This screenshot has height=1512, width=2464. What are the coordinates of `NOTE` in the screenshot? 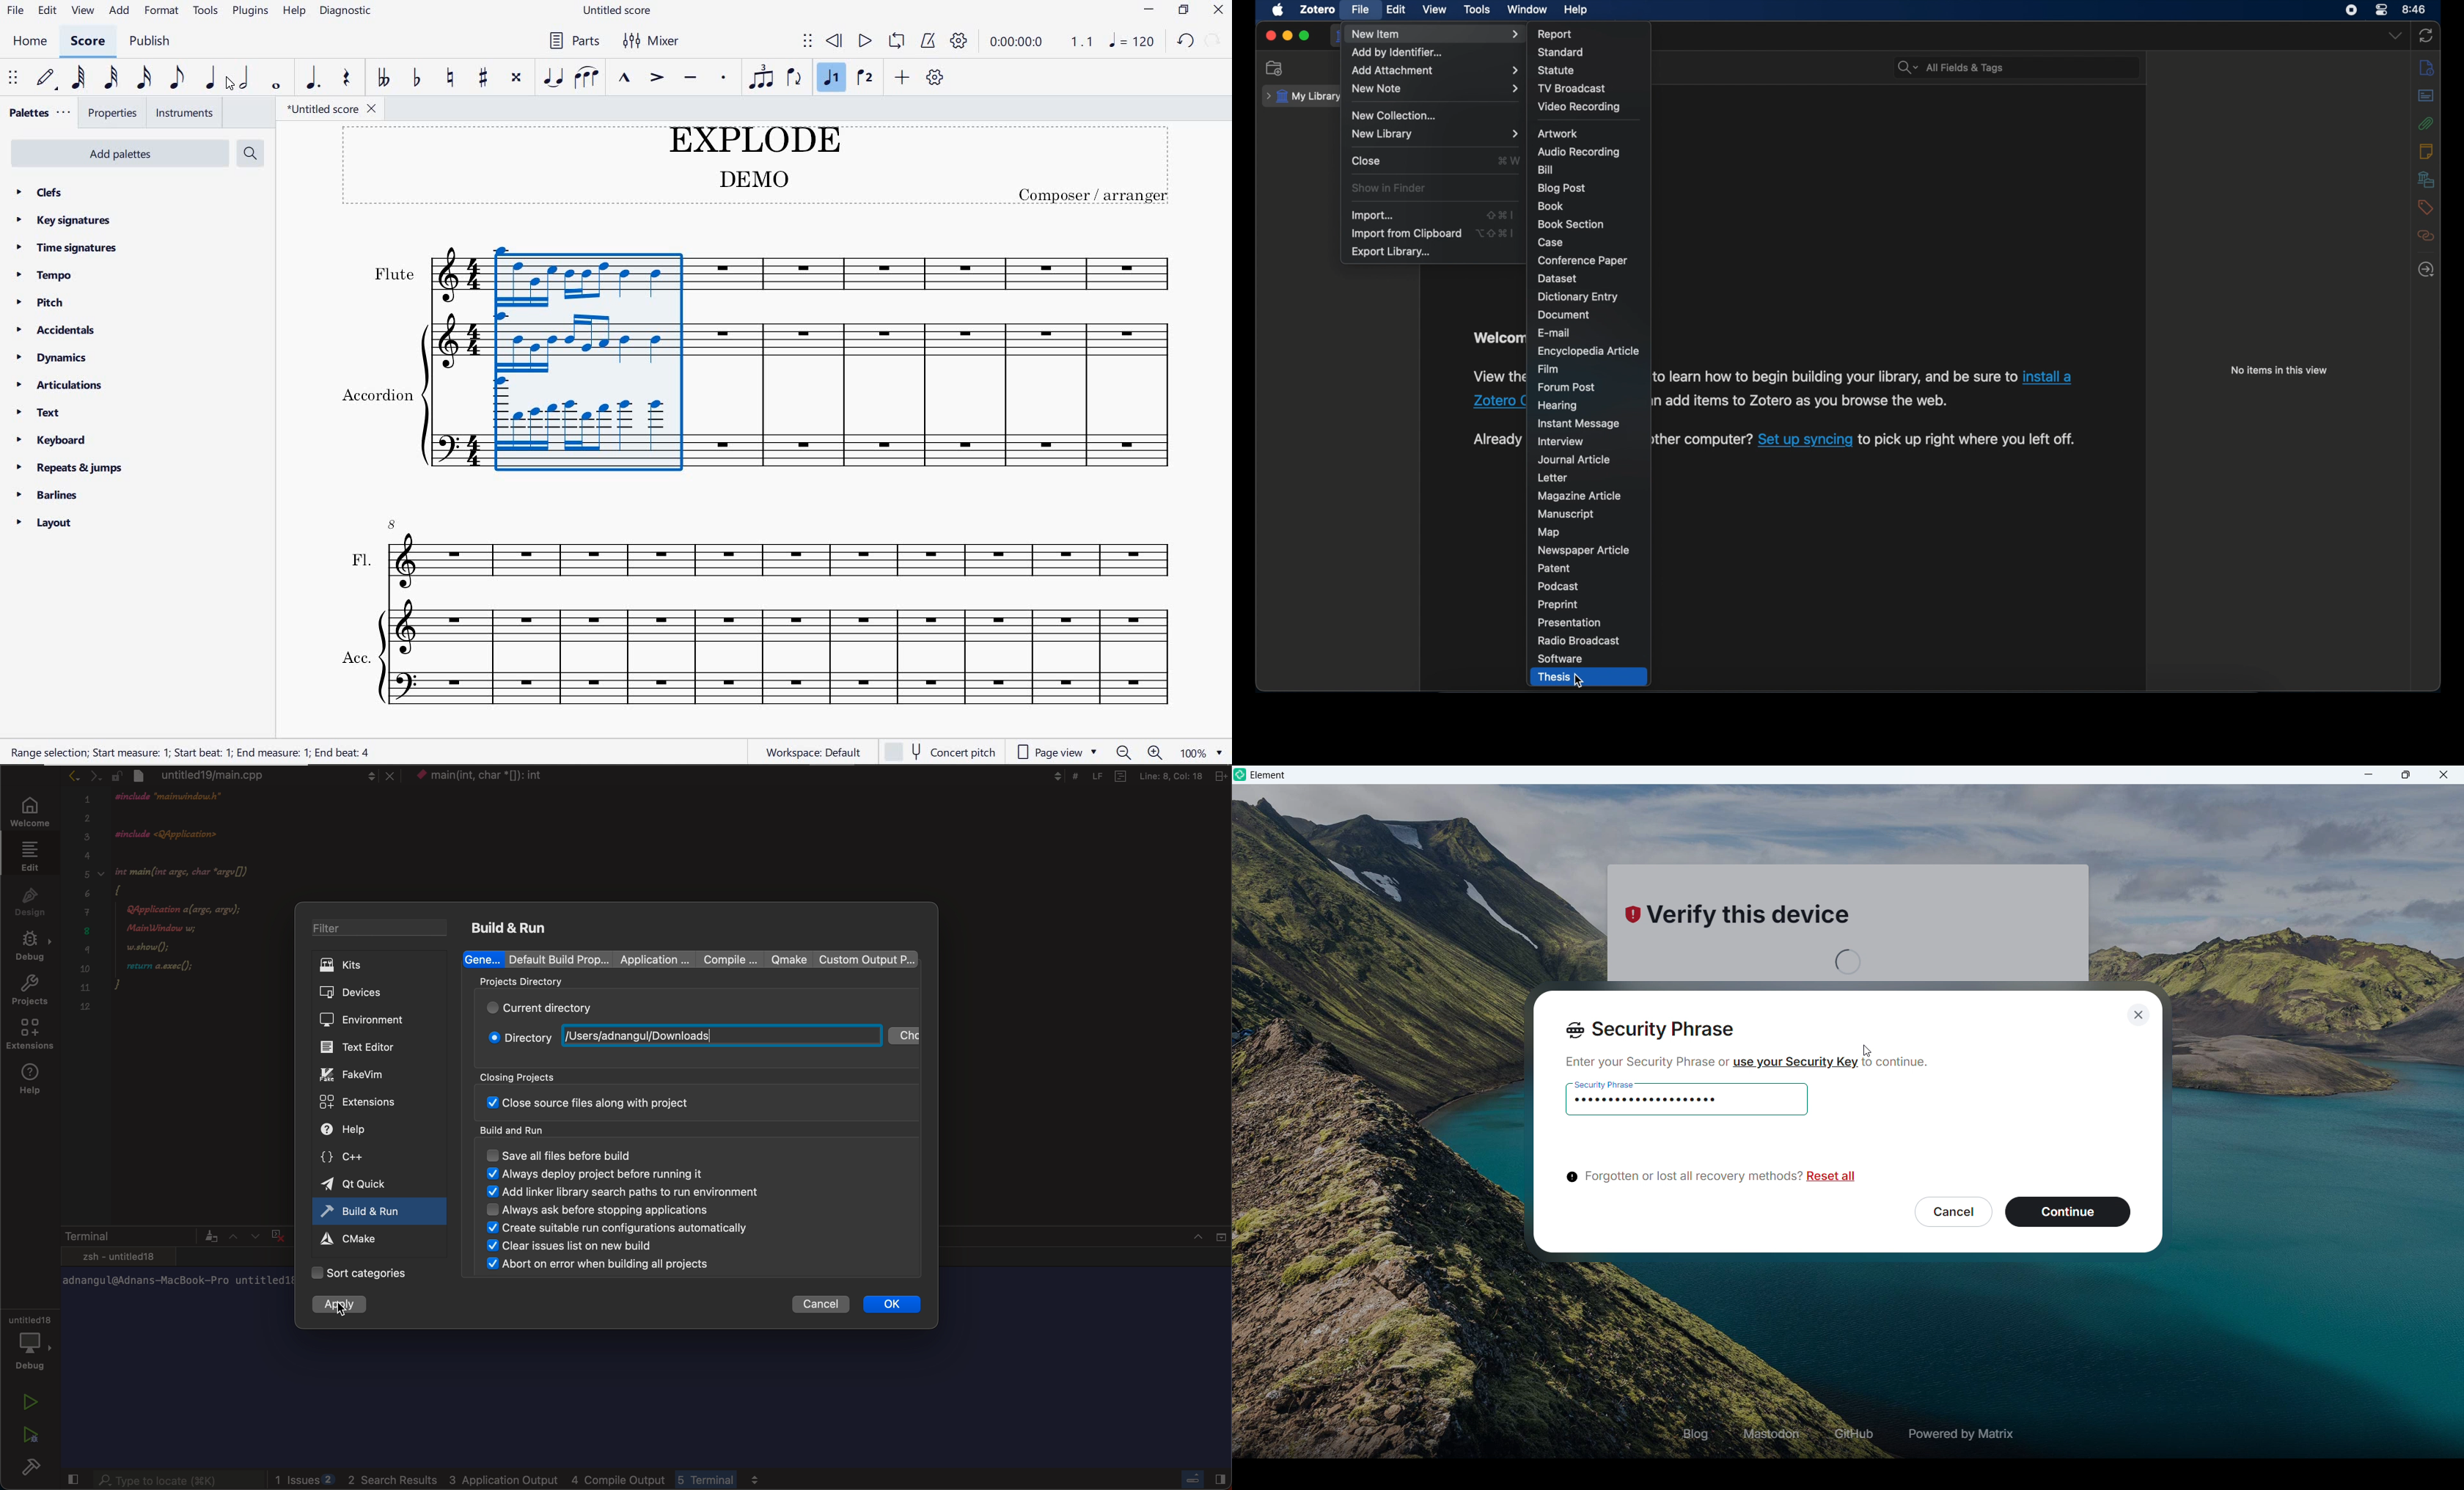 It's located at (1132, 42).